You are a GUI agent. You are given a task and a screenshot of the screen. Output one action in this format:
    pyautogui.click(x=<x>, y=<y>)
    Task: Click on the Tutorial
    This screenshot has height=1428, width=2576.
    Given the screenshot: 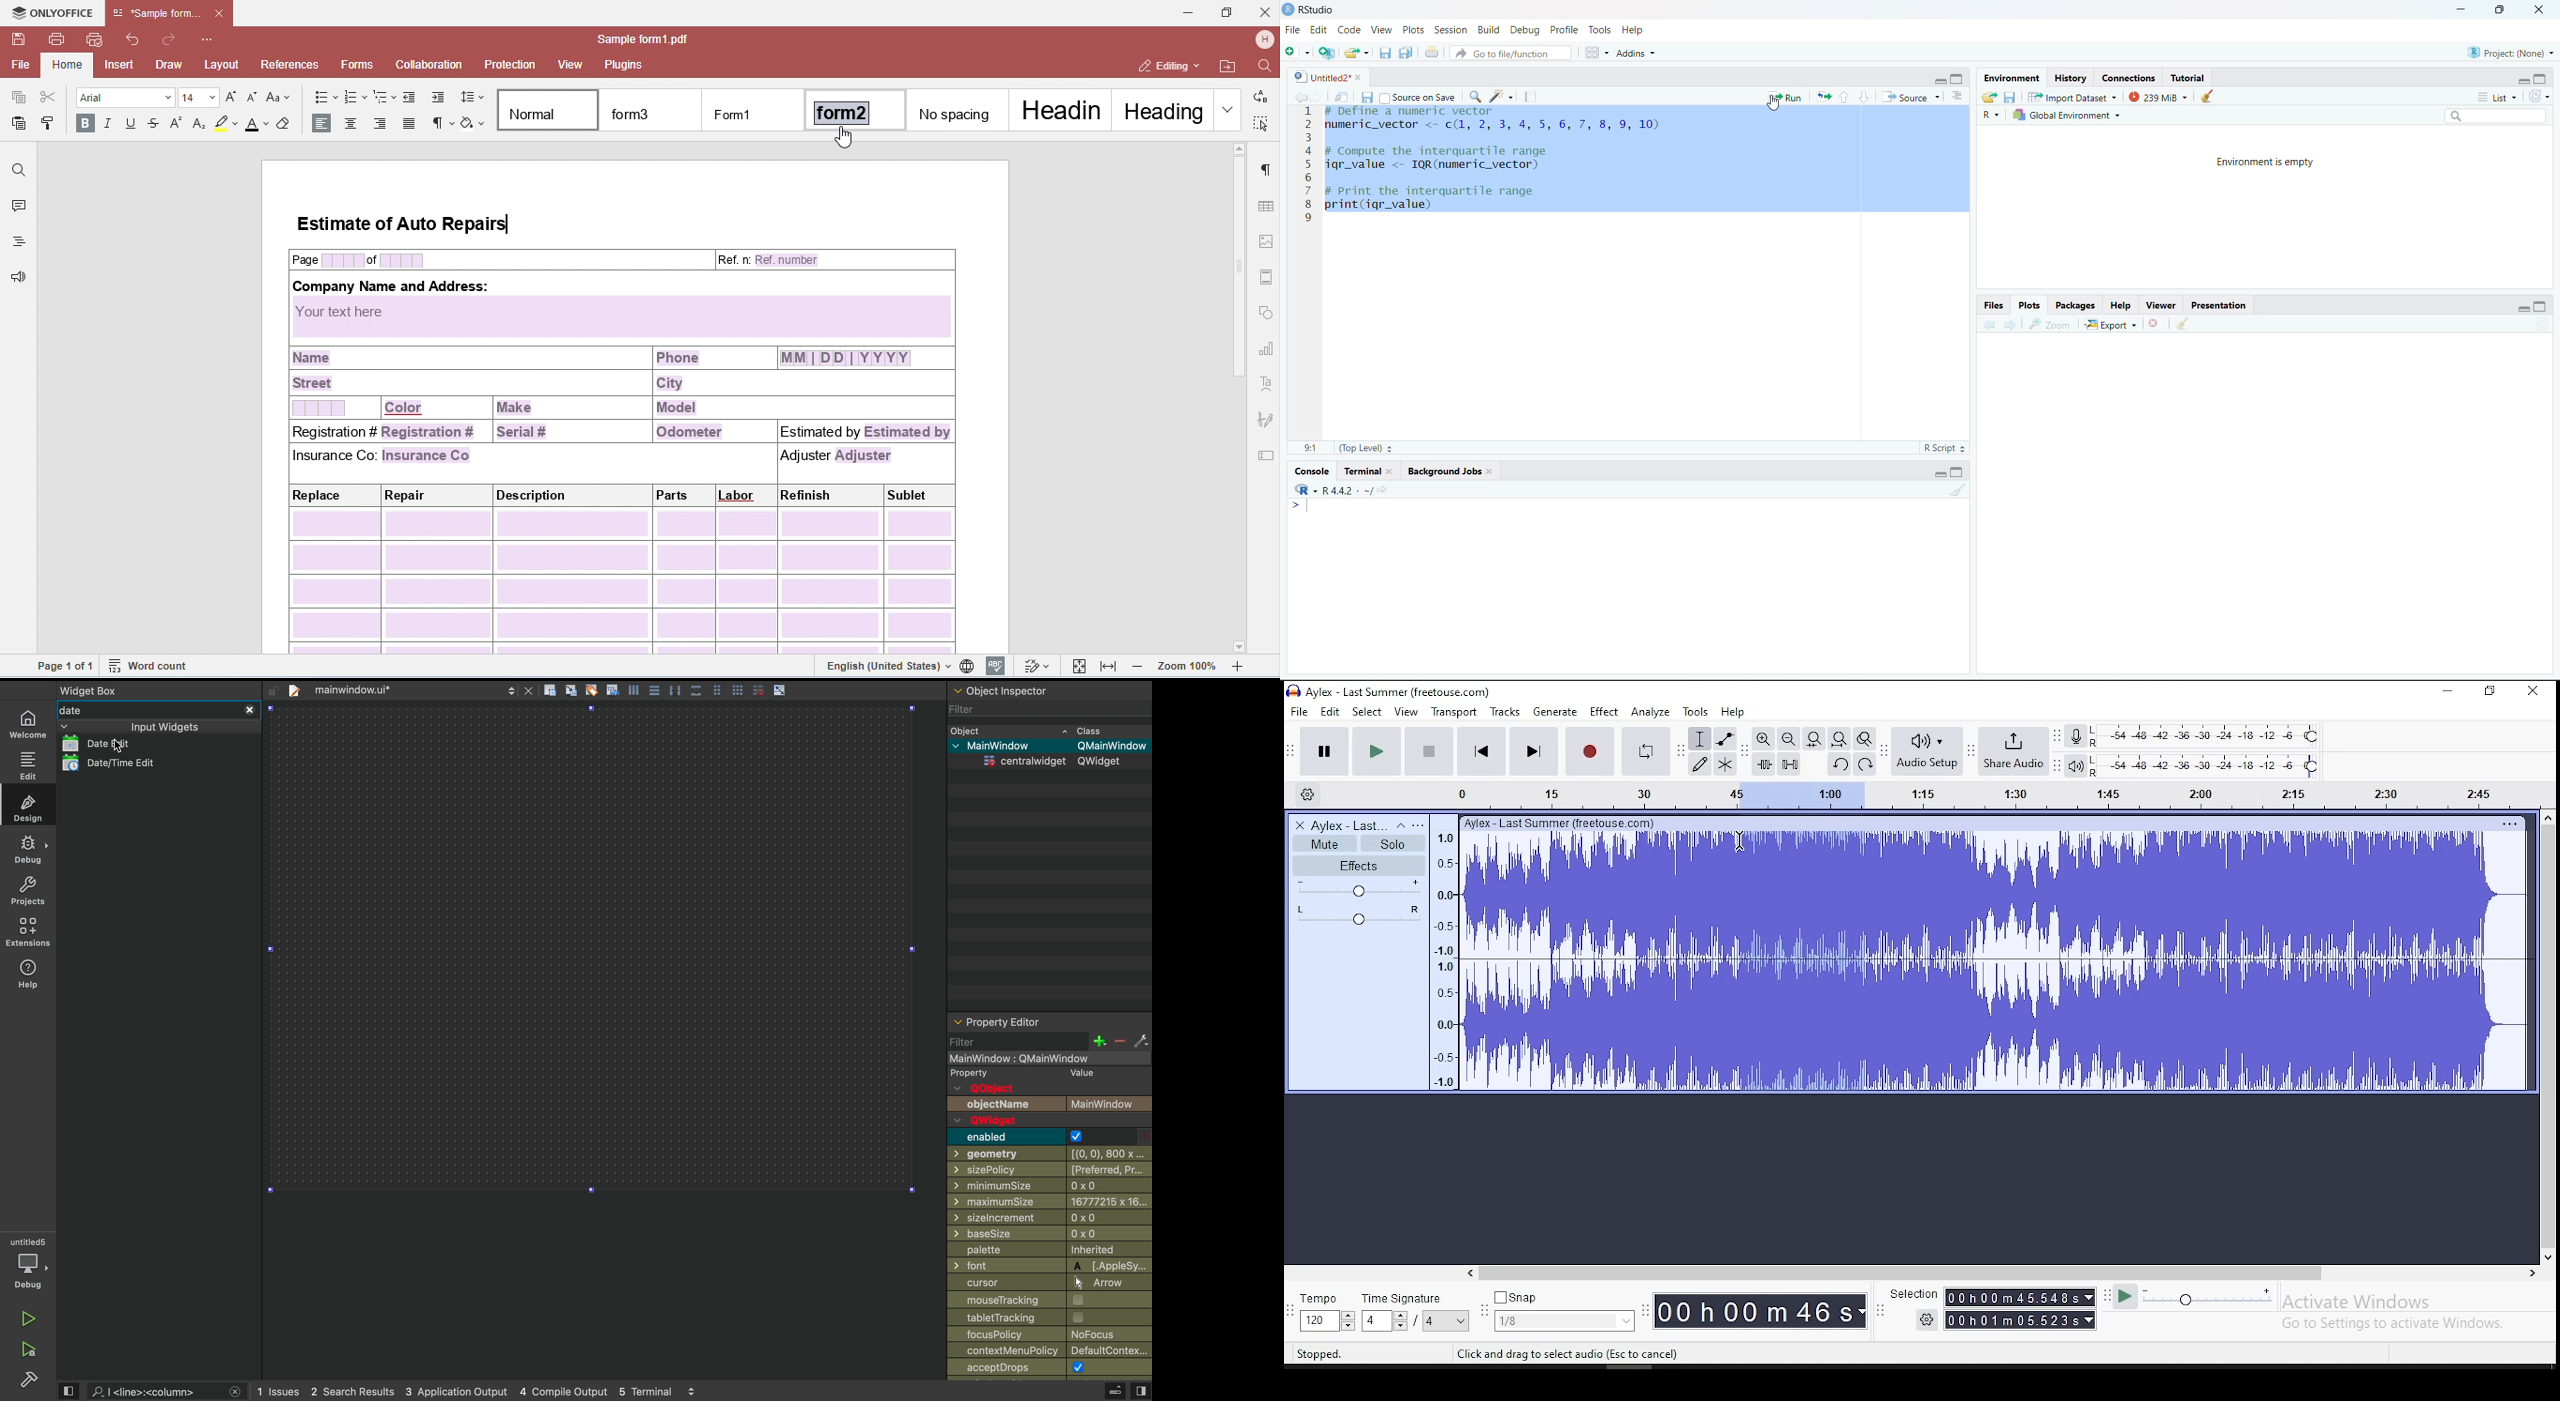 What is the action you would take?
    pyautogui.click(x=2189, y=78)
    